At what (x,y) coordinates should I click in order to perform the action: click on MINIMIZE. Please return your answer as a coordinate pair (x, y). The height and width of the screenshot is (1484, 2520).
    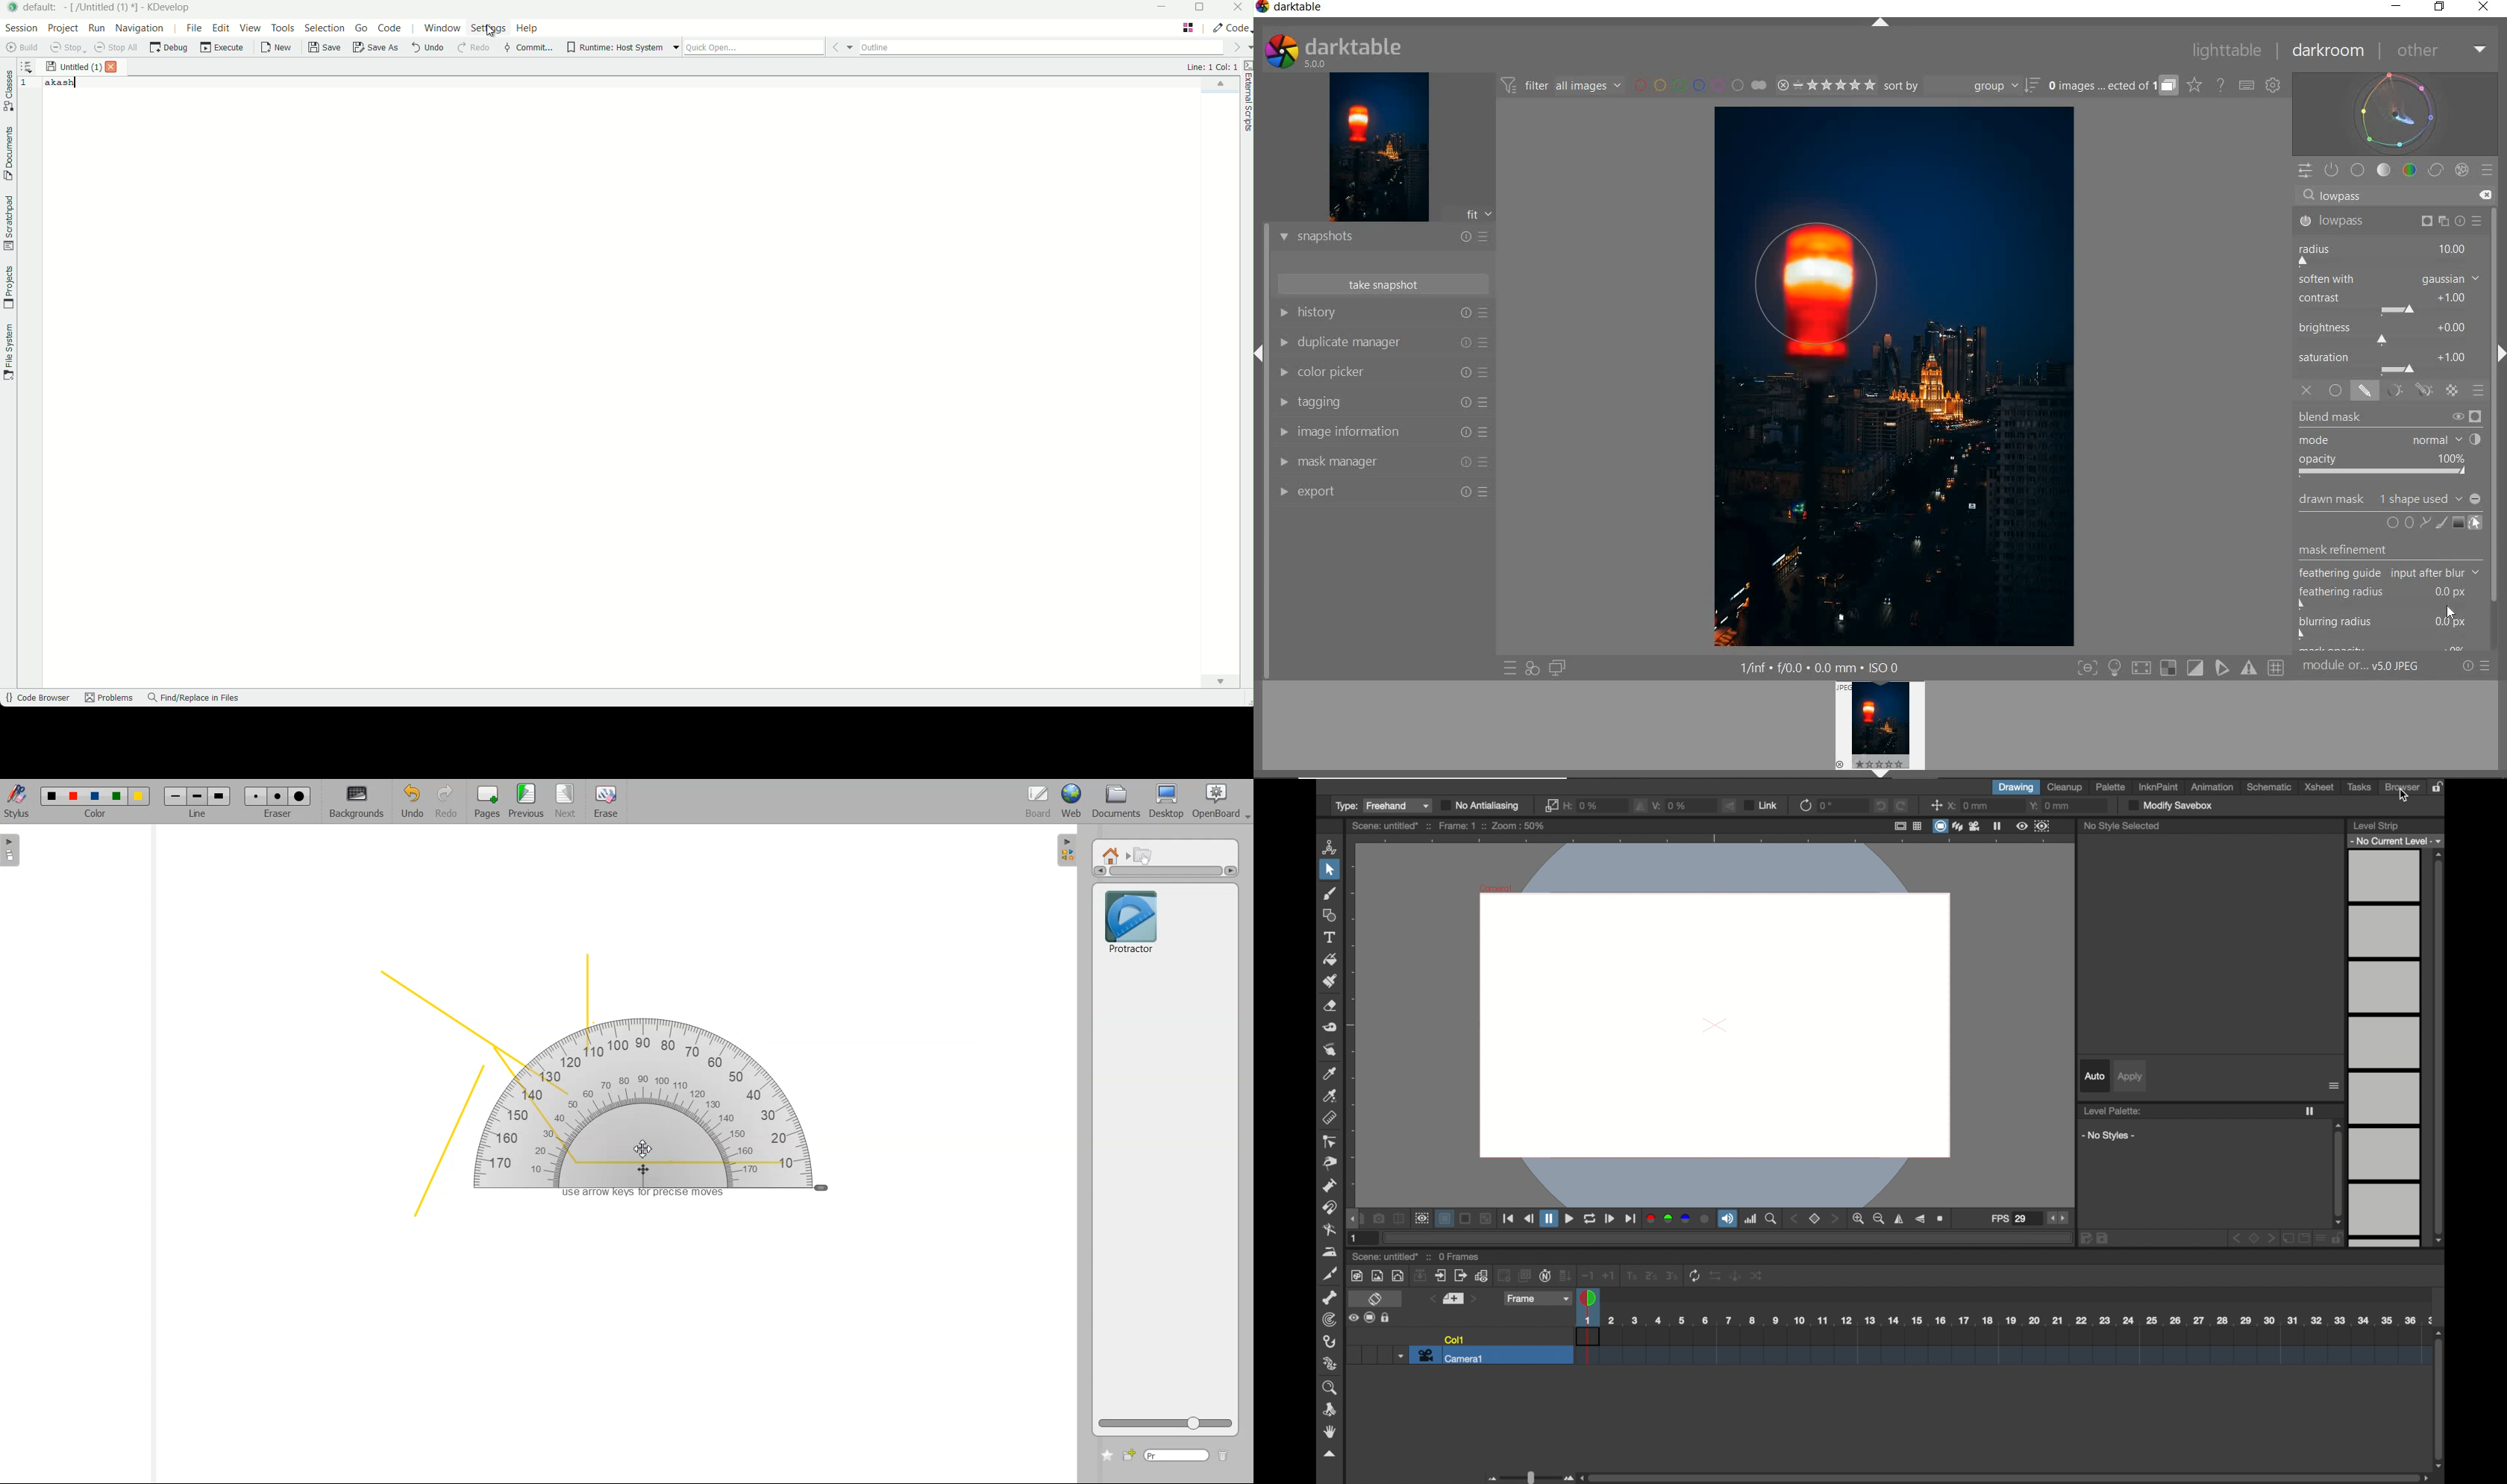
    Looking at the image, I should click on (2394, 7).